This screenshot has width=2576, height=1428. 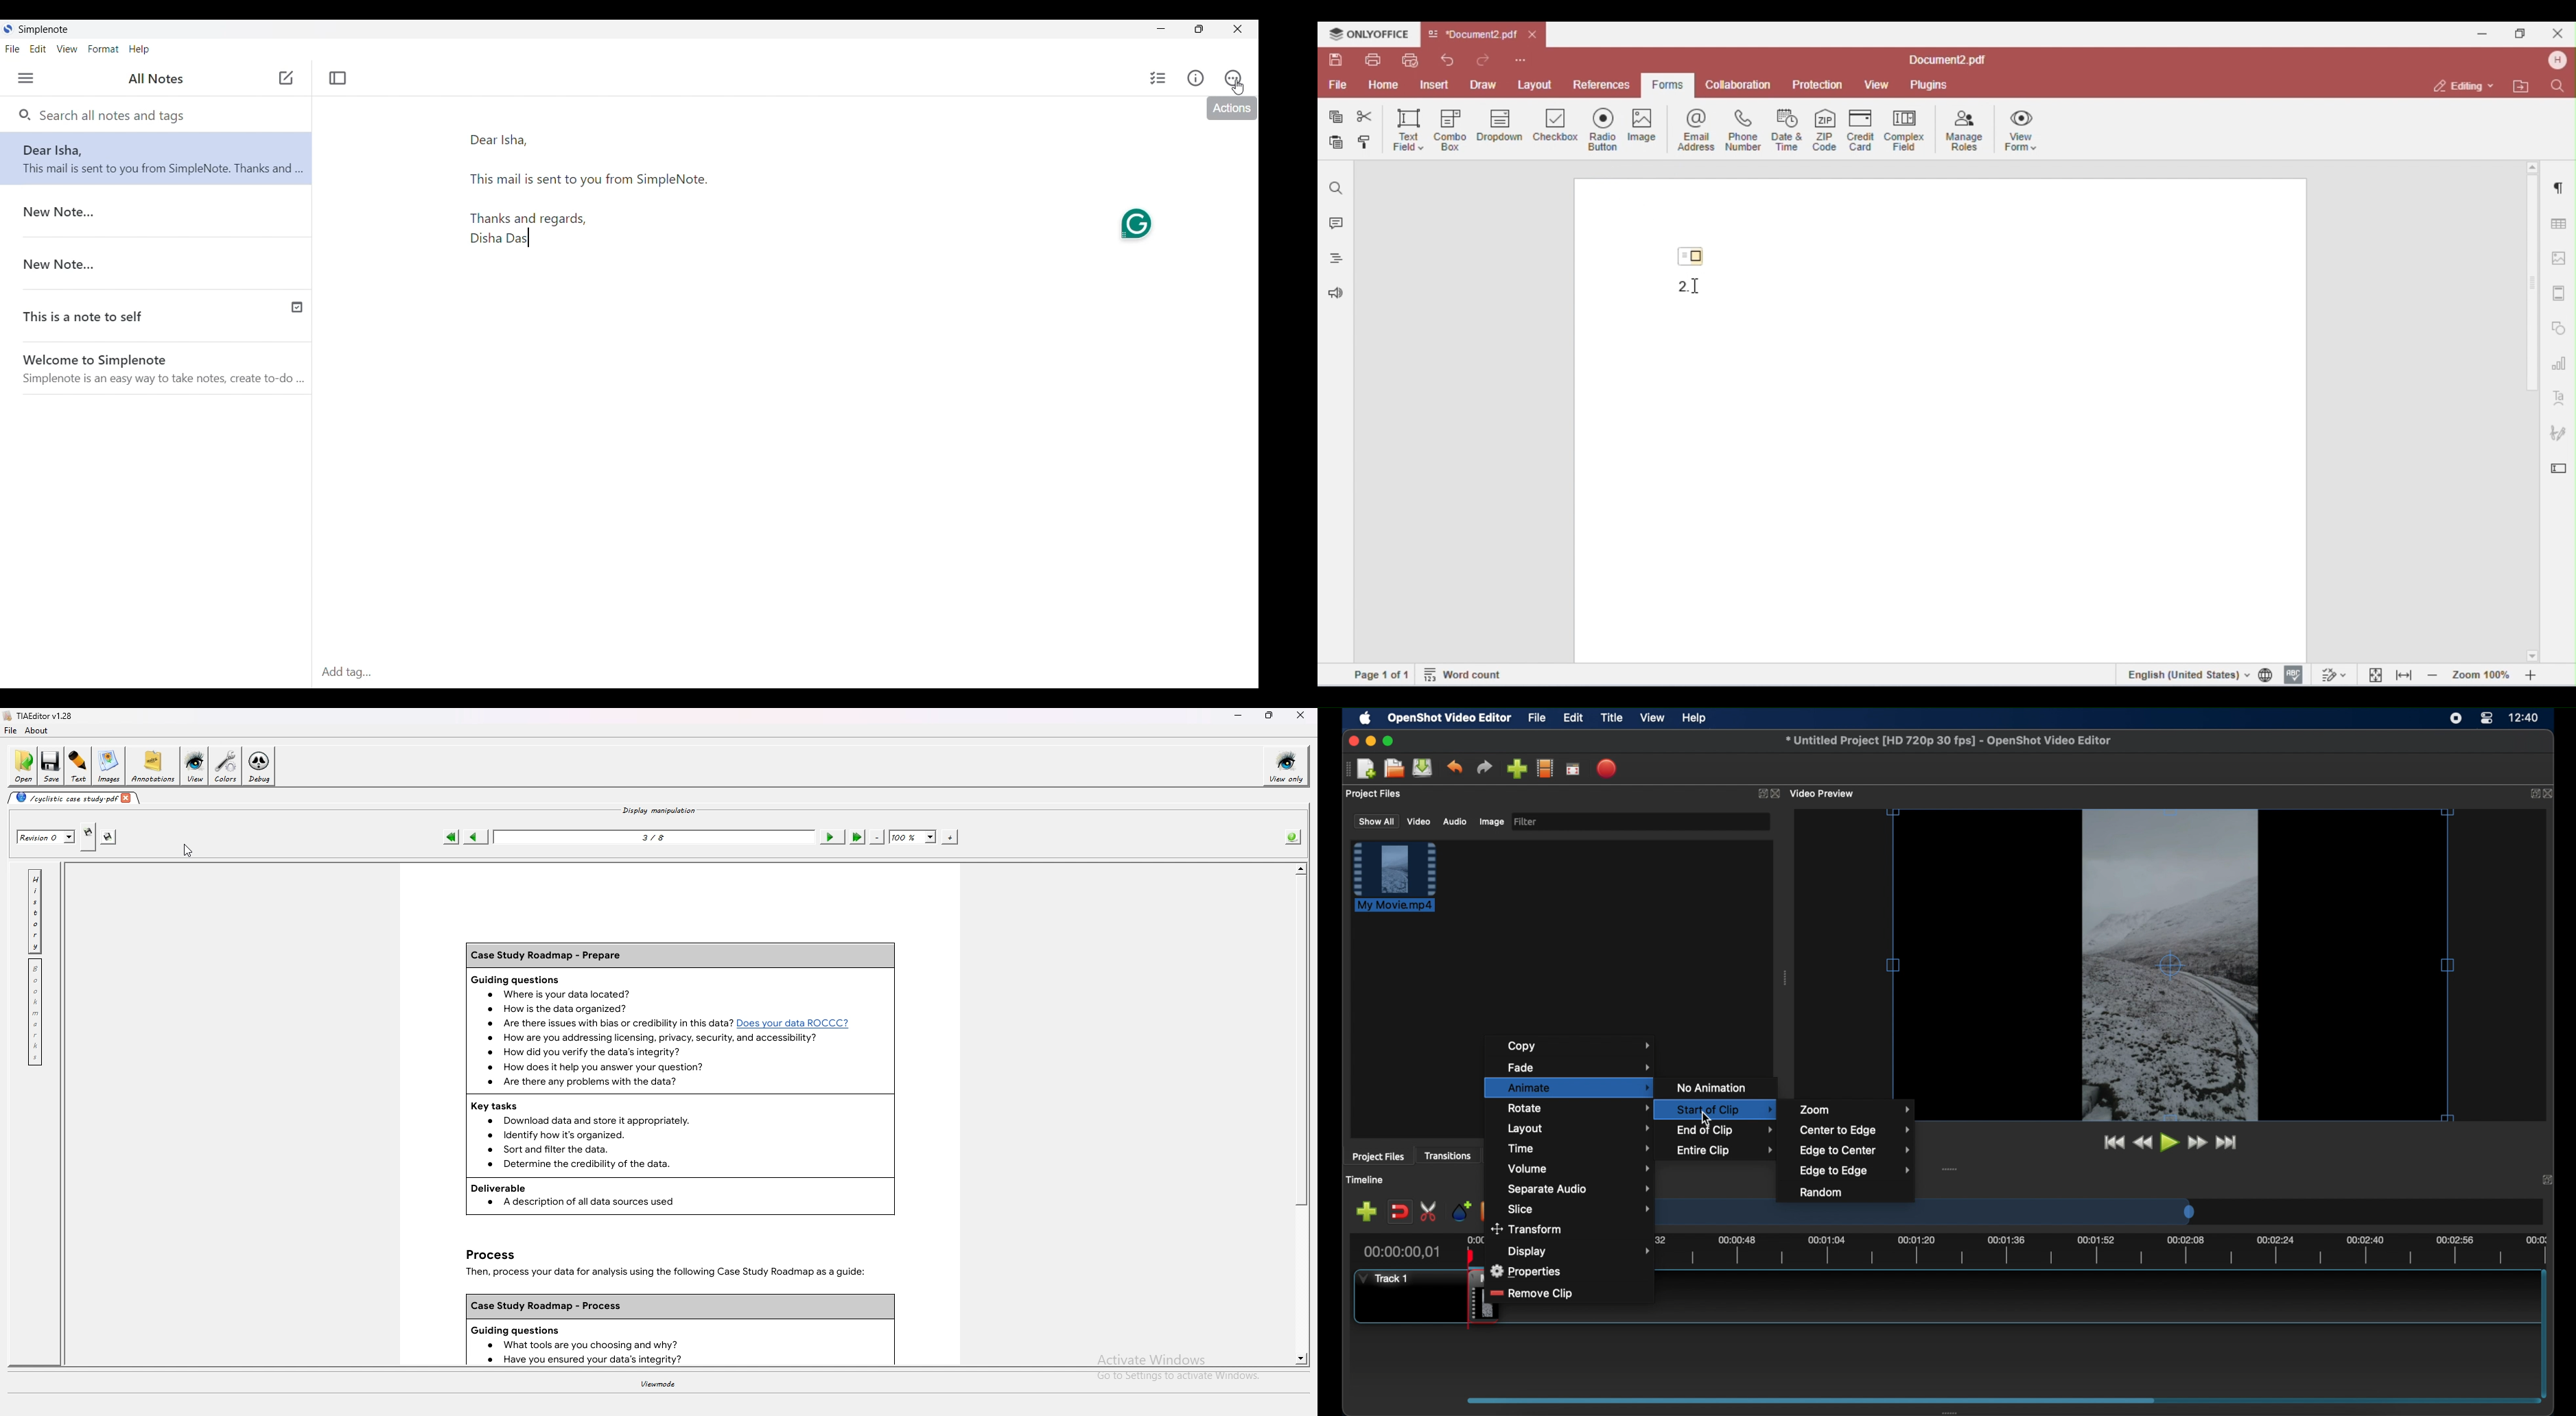 What do you see at coordinates (111, 115) in the screenshot?
I see `Search all notes and tags` at bounding box center [111, 115].